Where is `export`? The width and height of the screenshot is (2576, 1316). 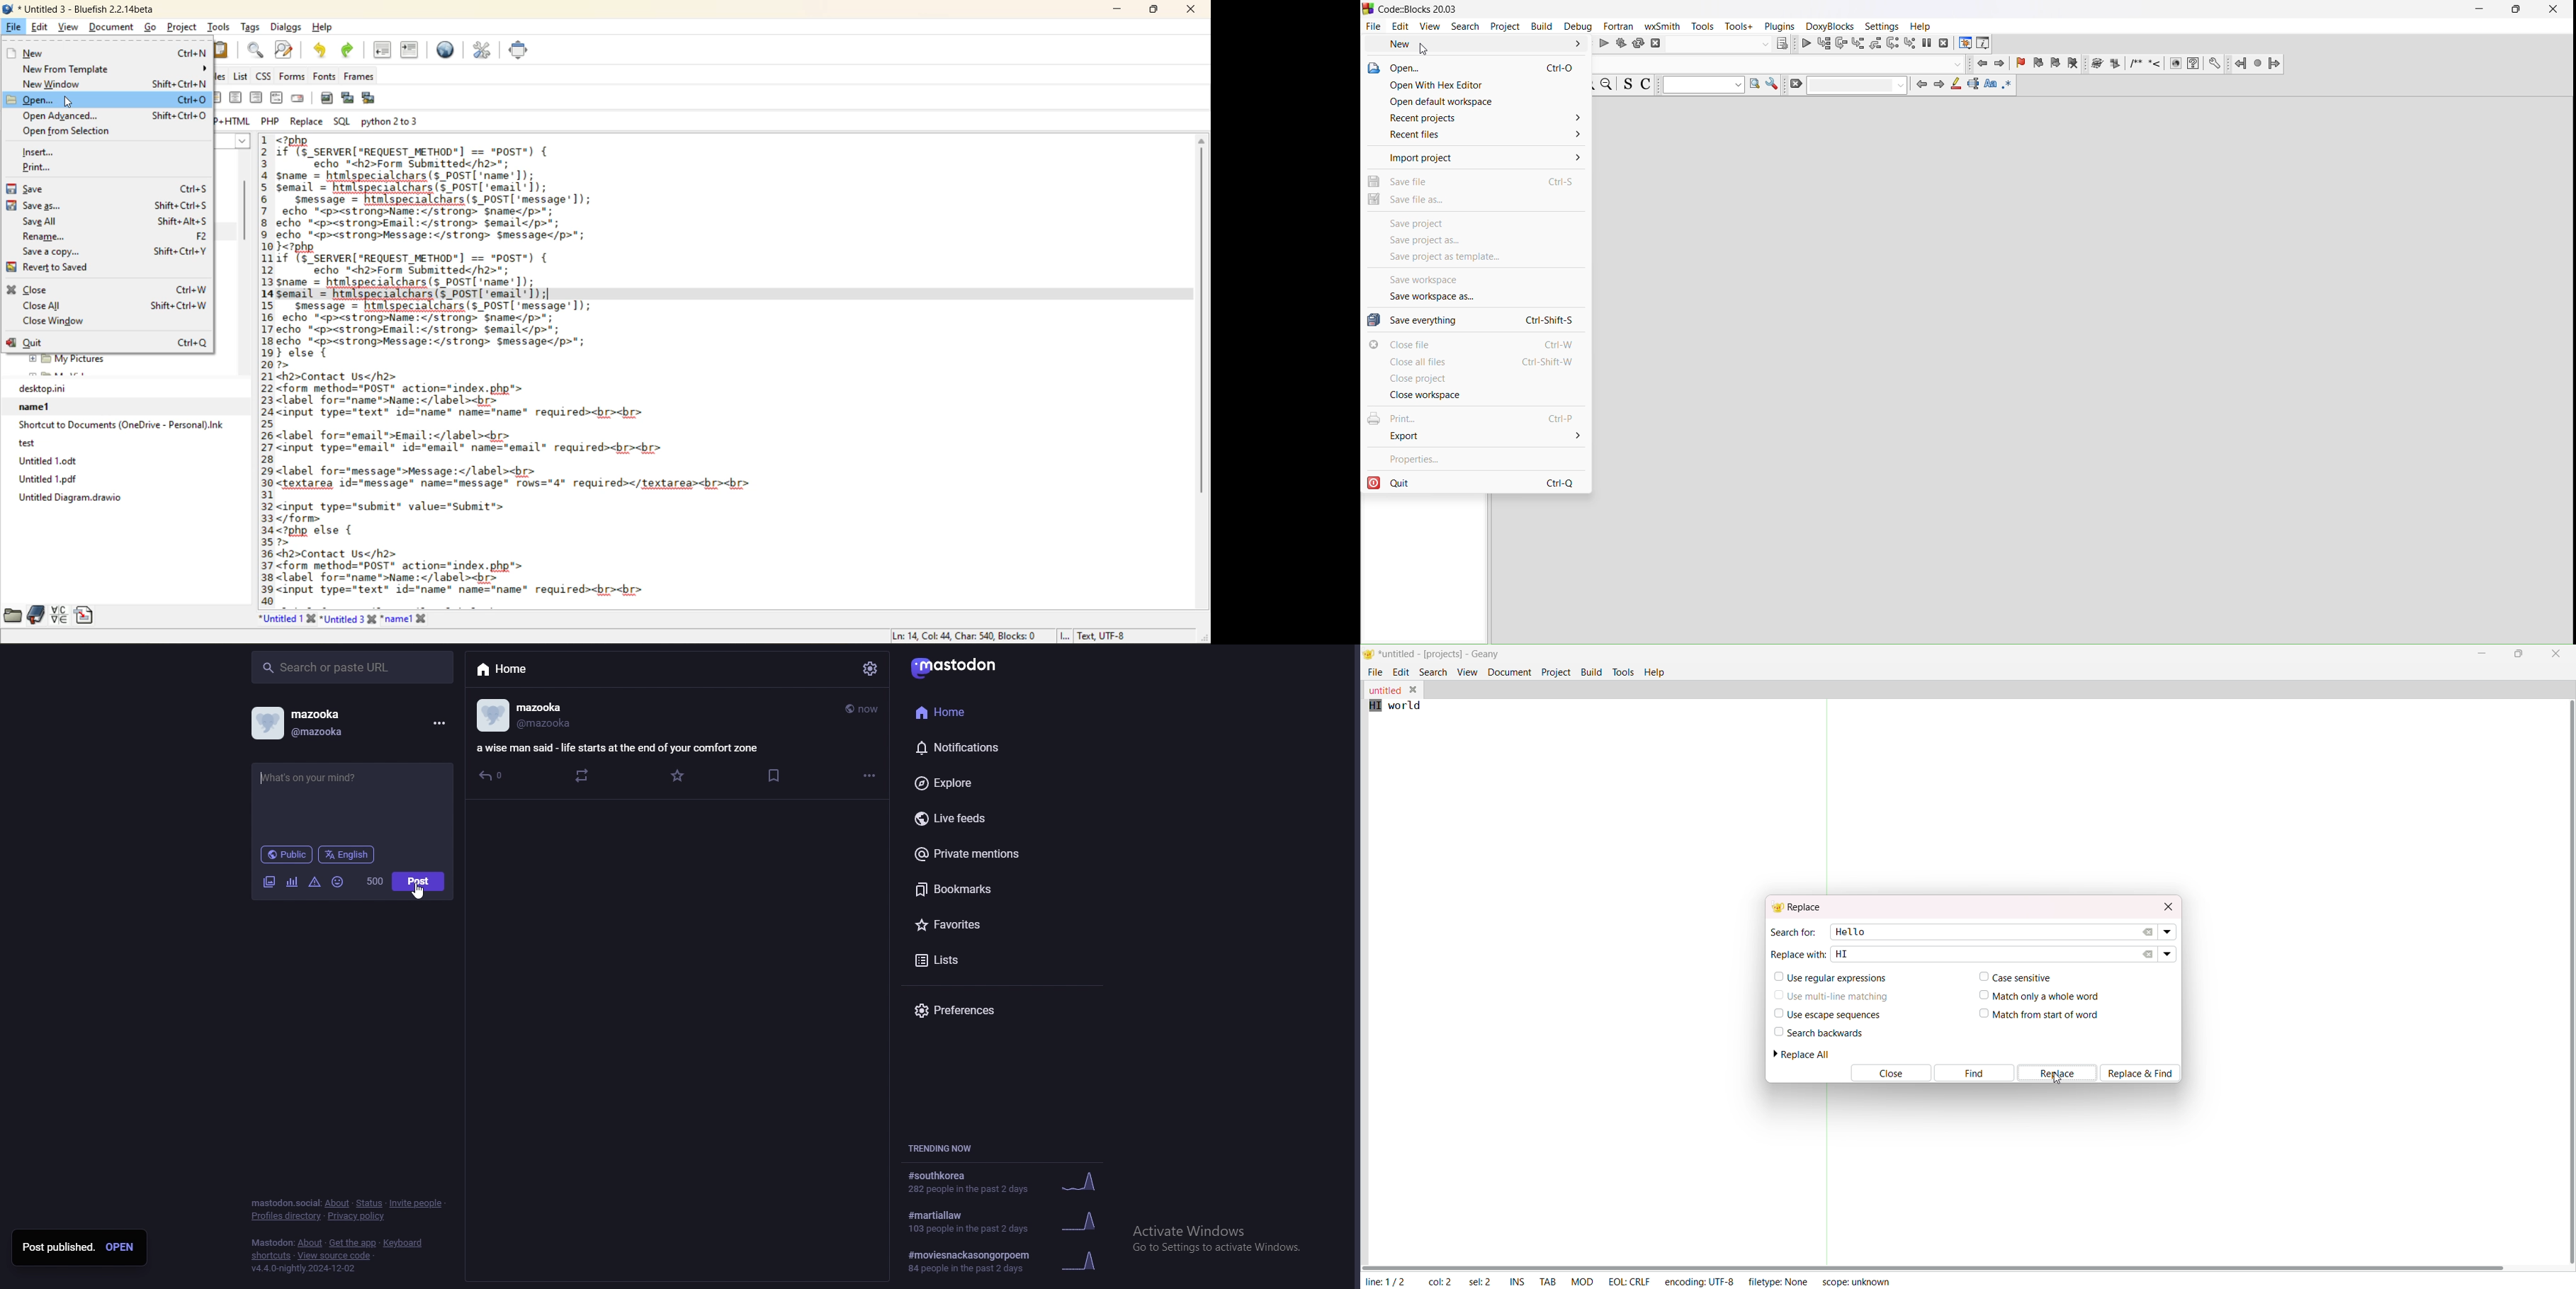
export is located at coordinates (1478, 436).